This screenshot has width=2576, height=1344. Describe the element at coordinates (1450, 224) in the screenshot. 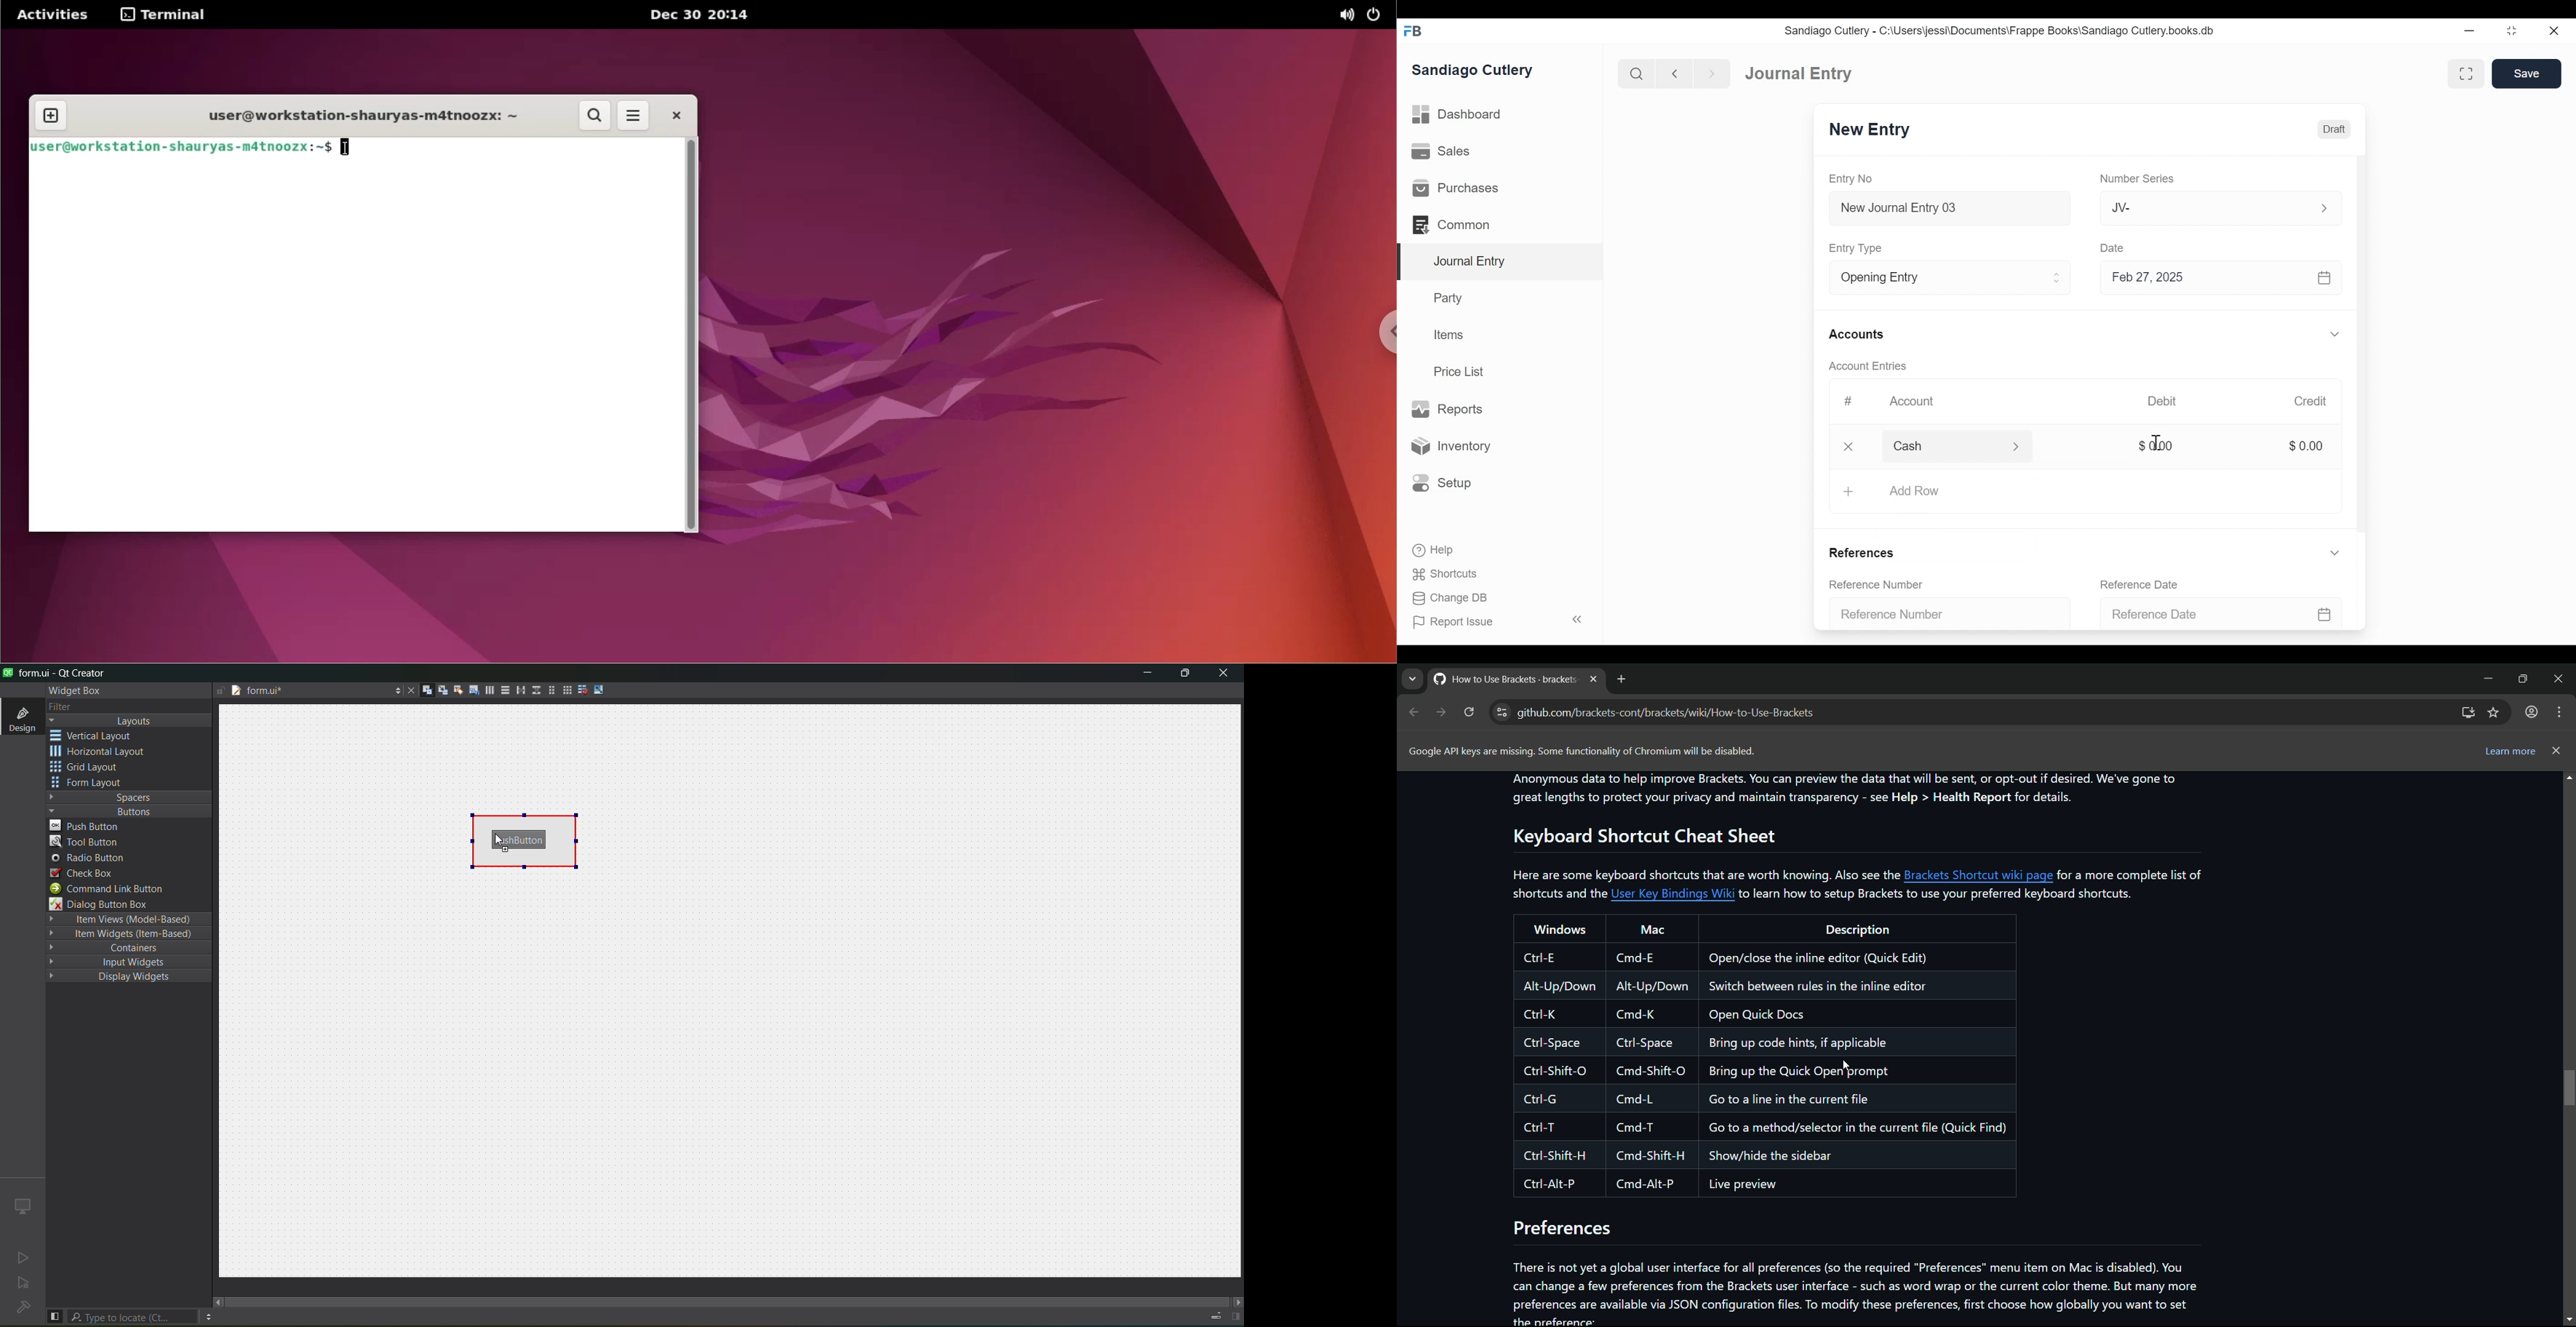

I see `Commons` at that location.